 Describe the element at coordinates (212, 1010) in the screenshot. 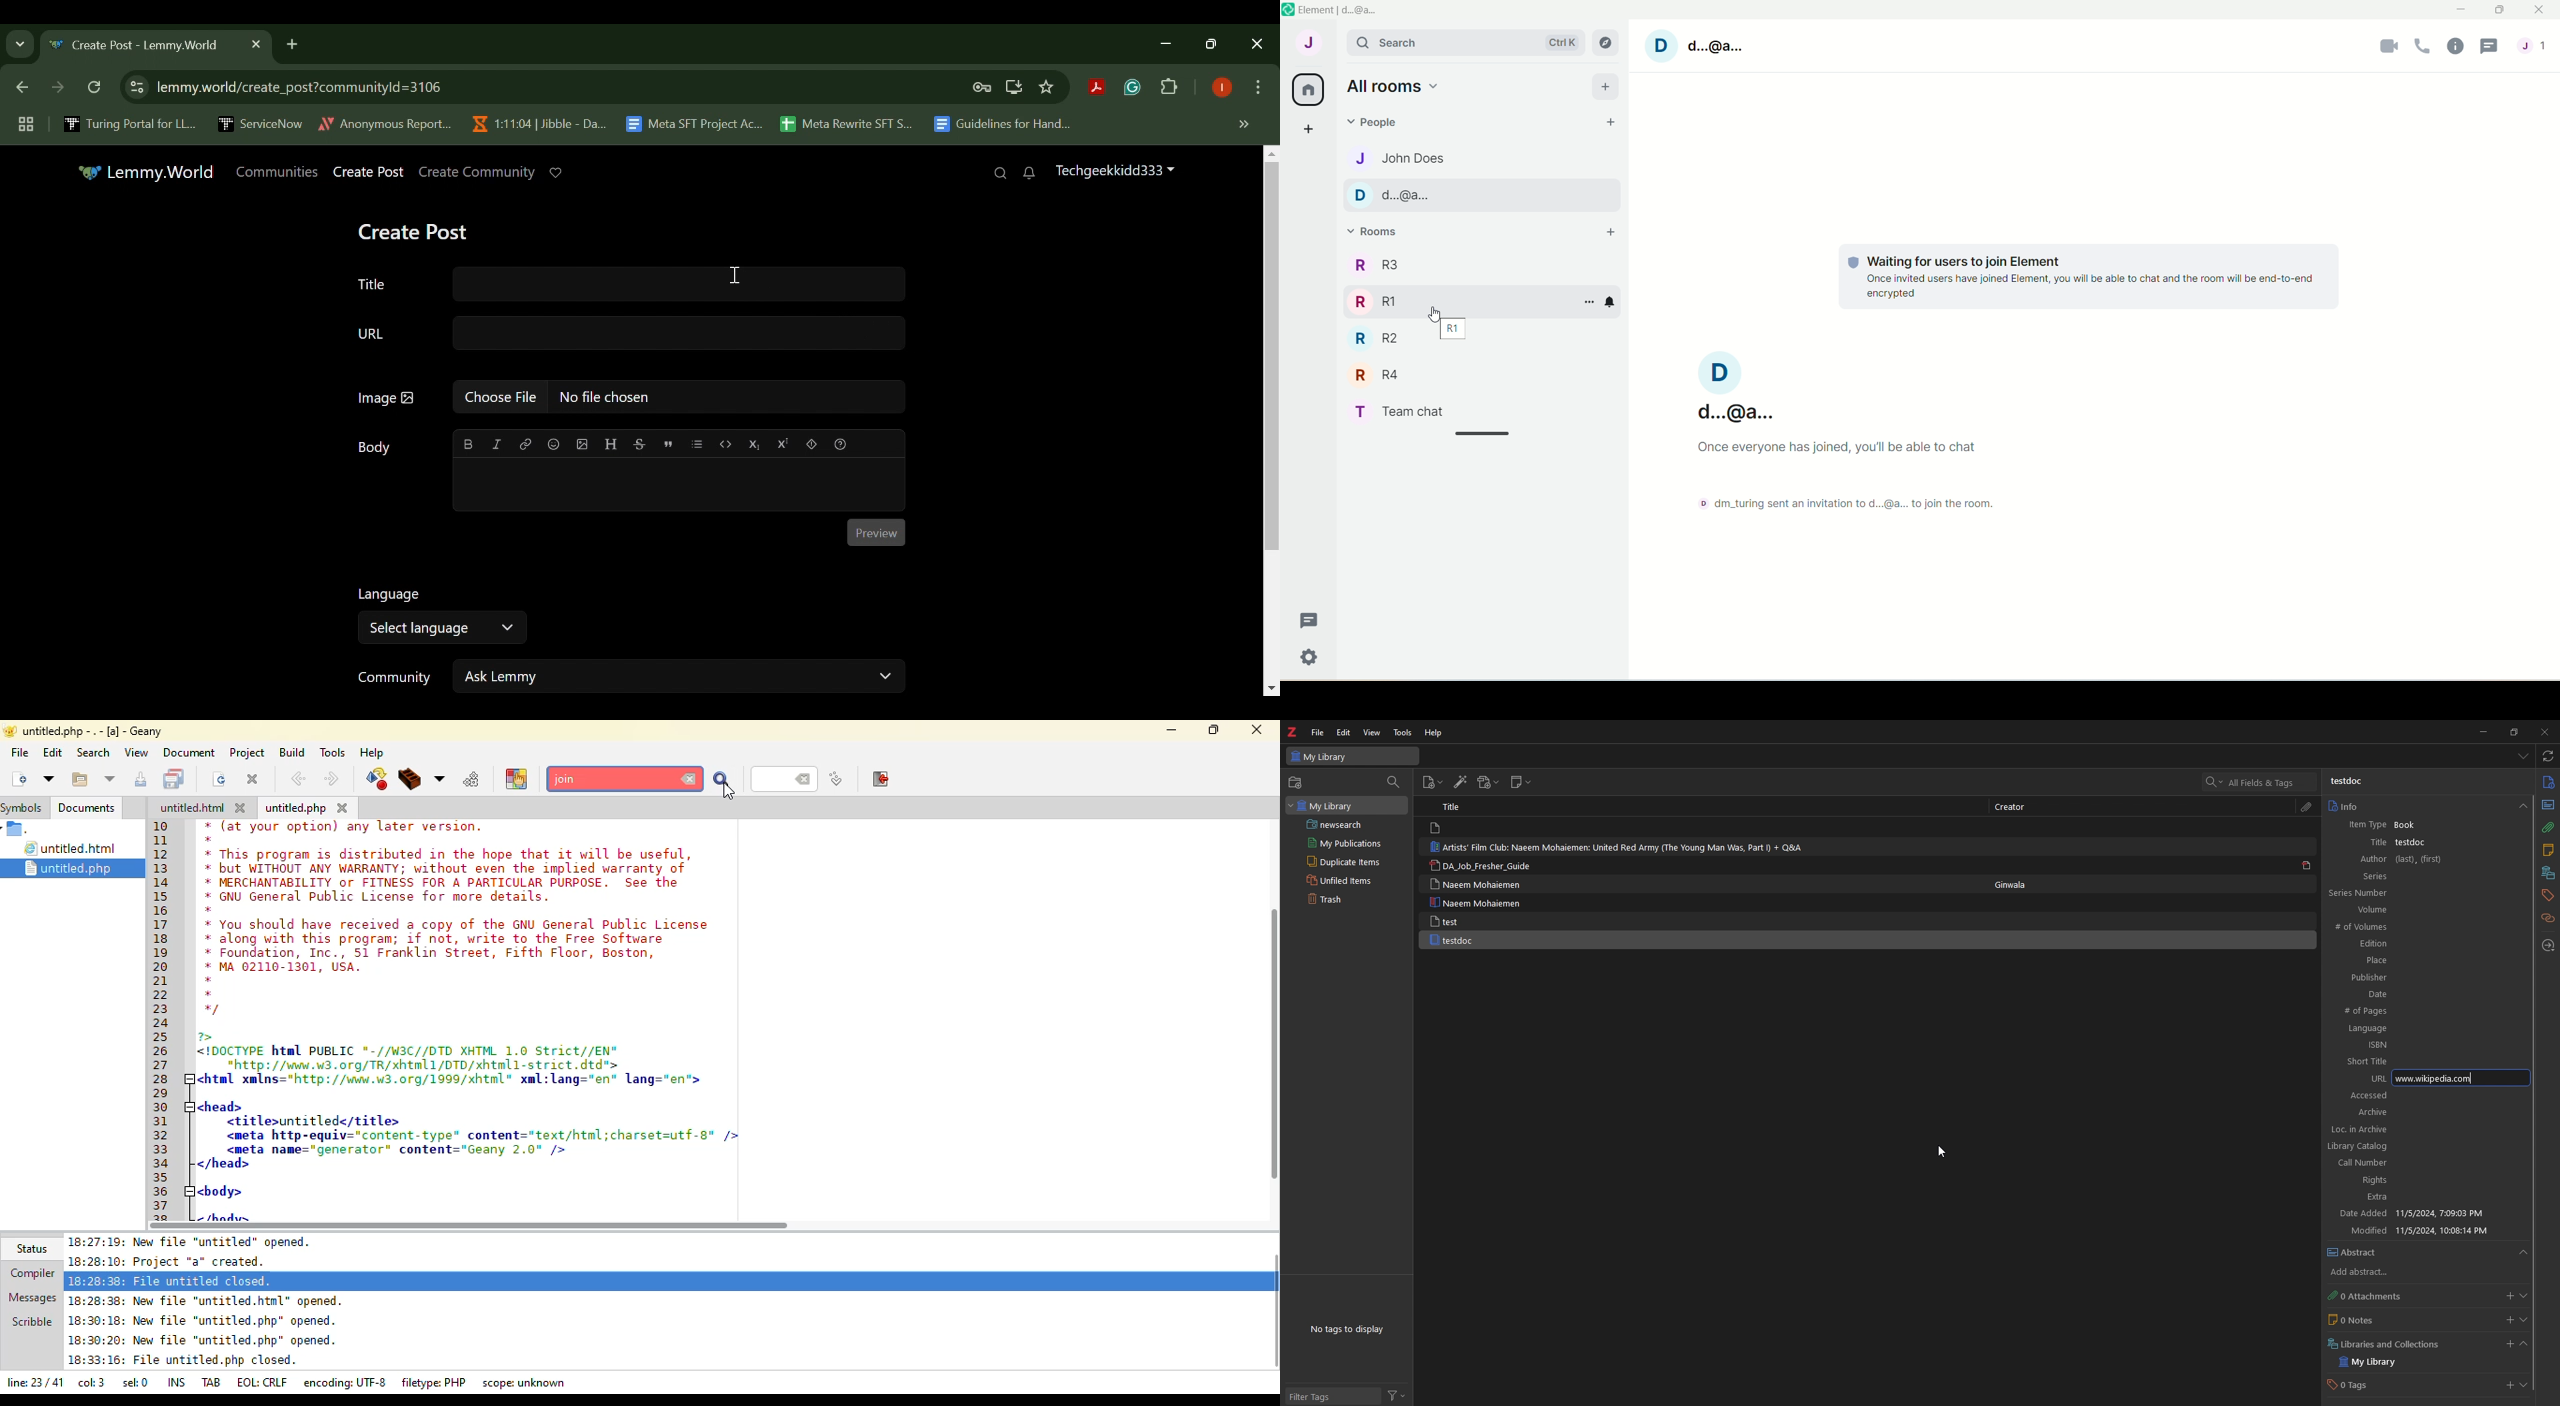

I see `*/` at that location.